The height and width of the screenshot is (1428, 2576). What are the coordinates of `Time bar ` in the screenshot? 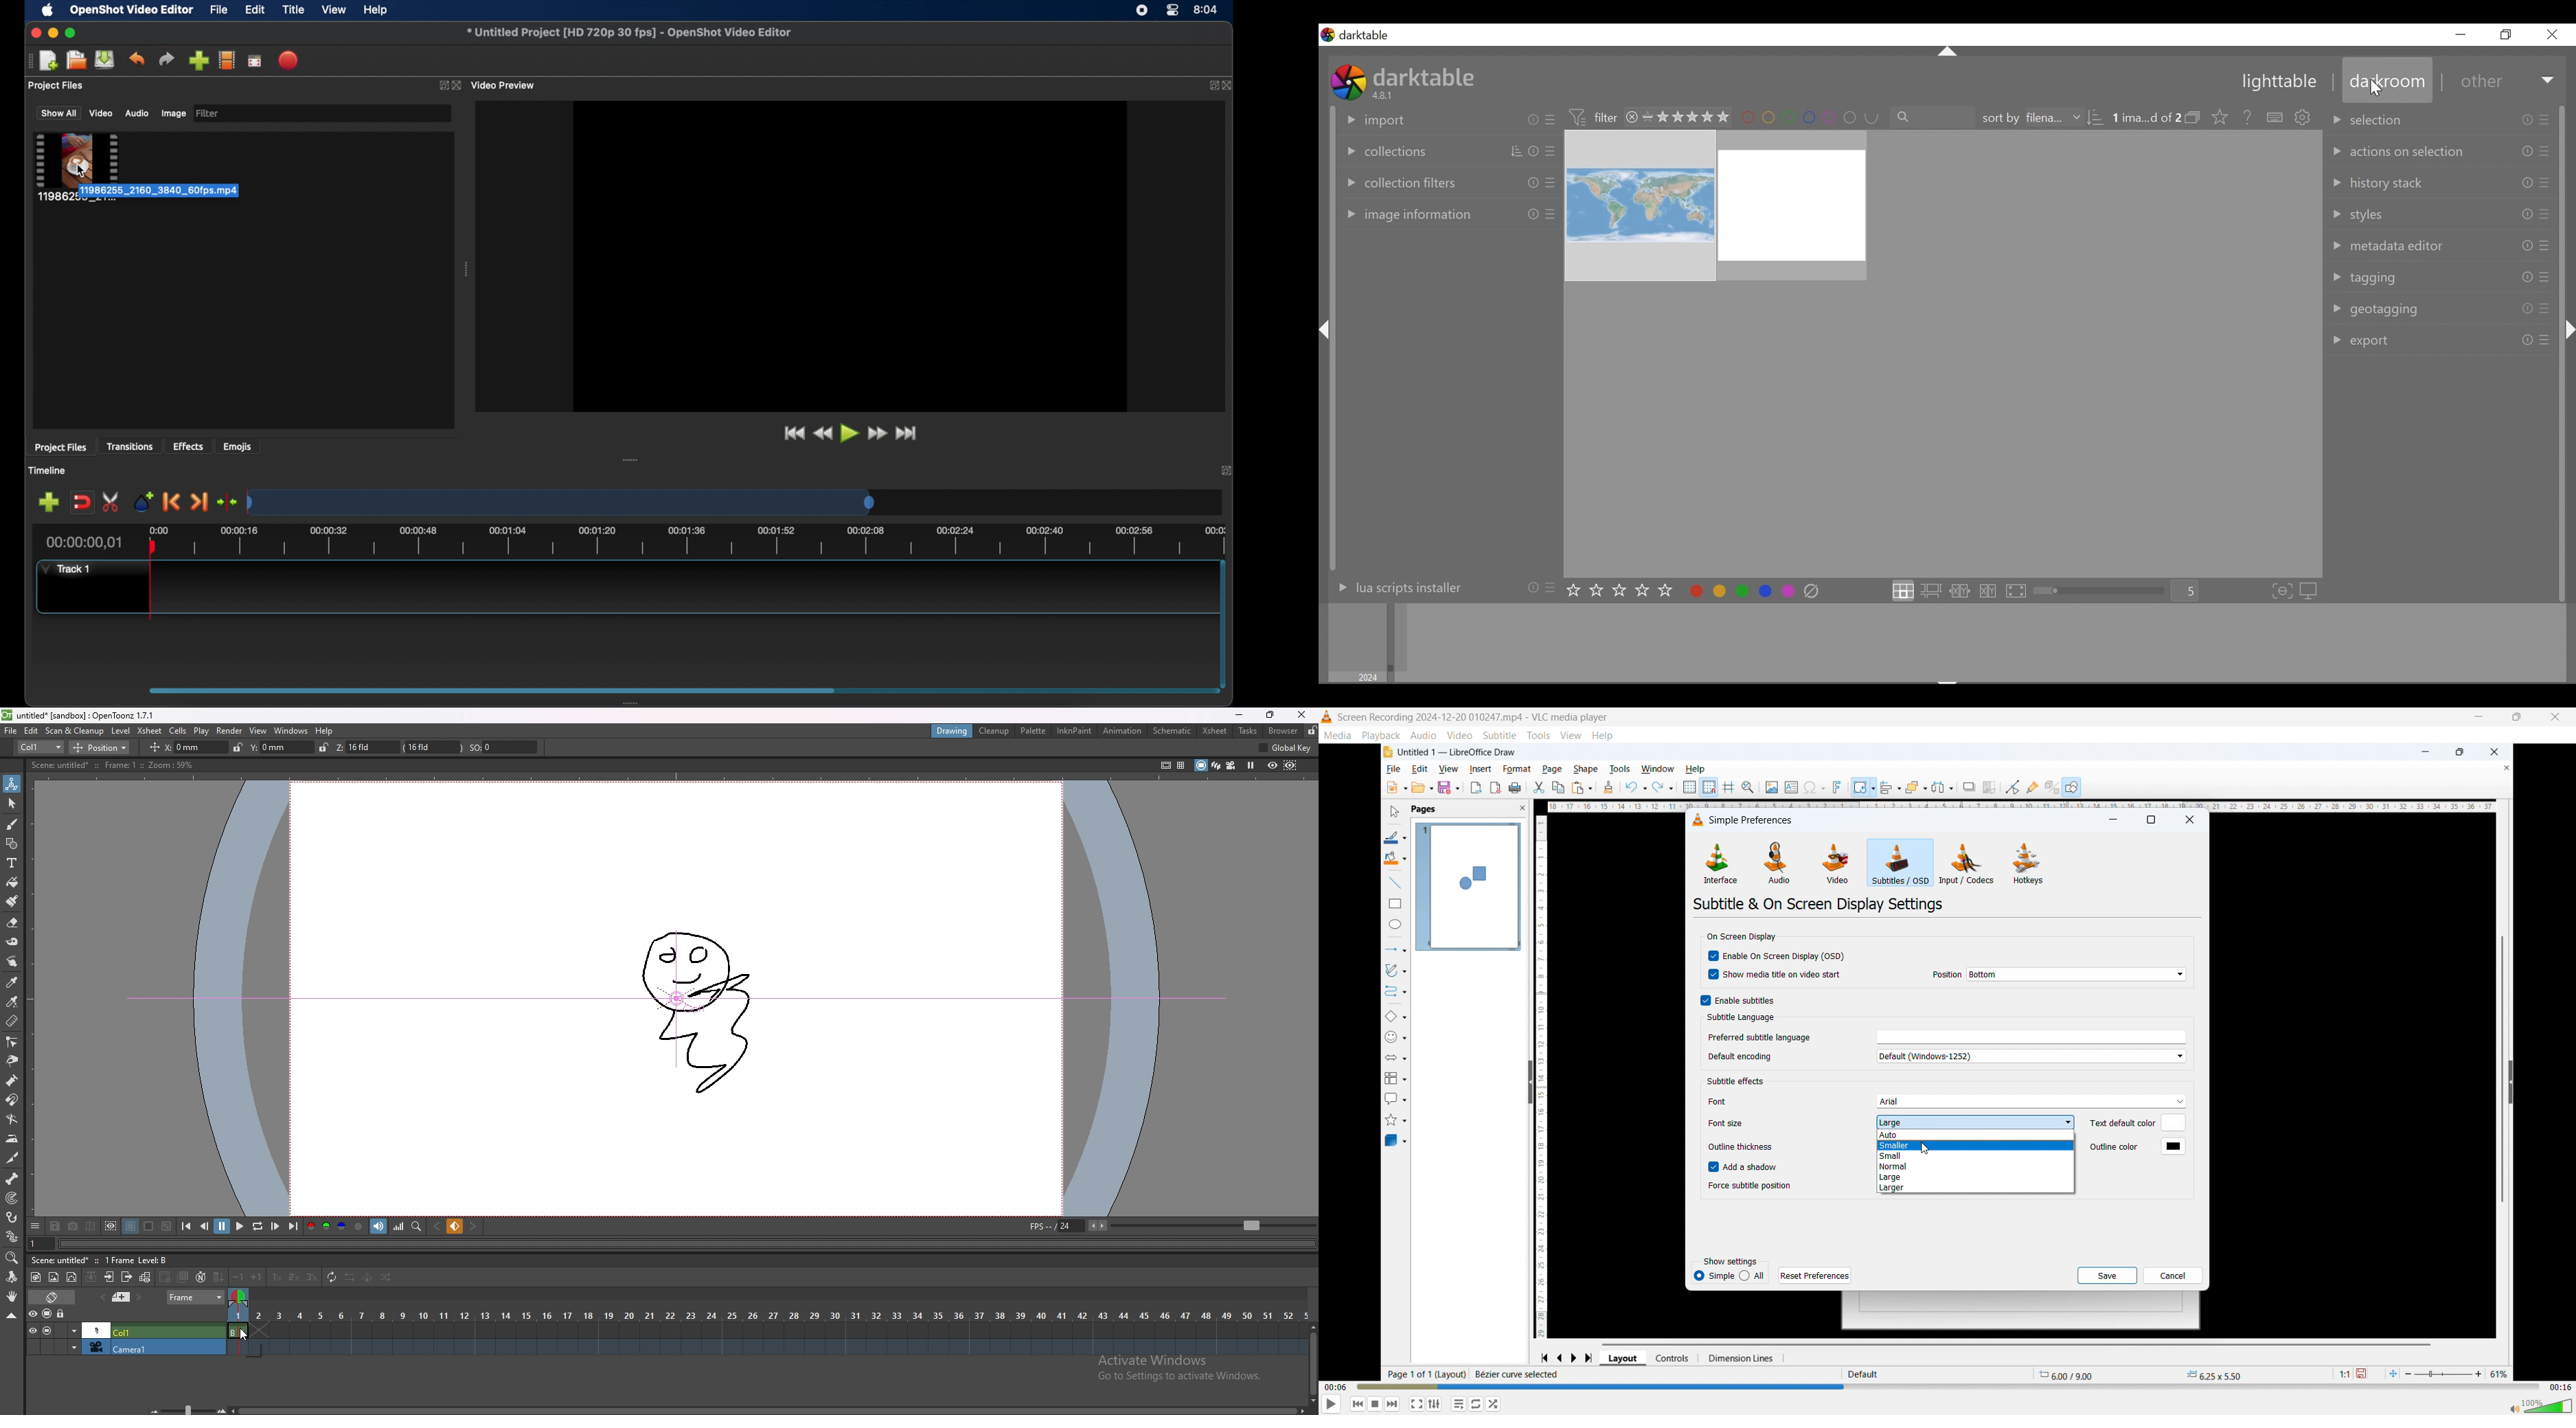 It's located at (1949, 1386).